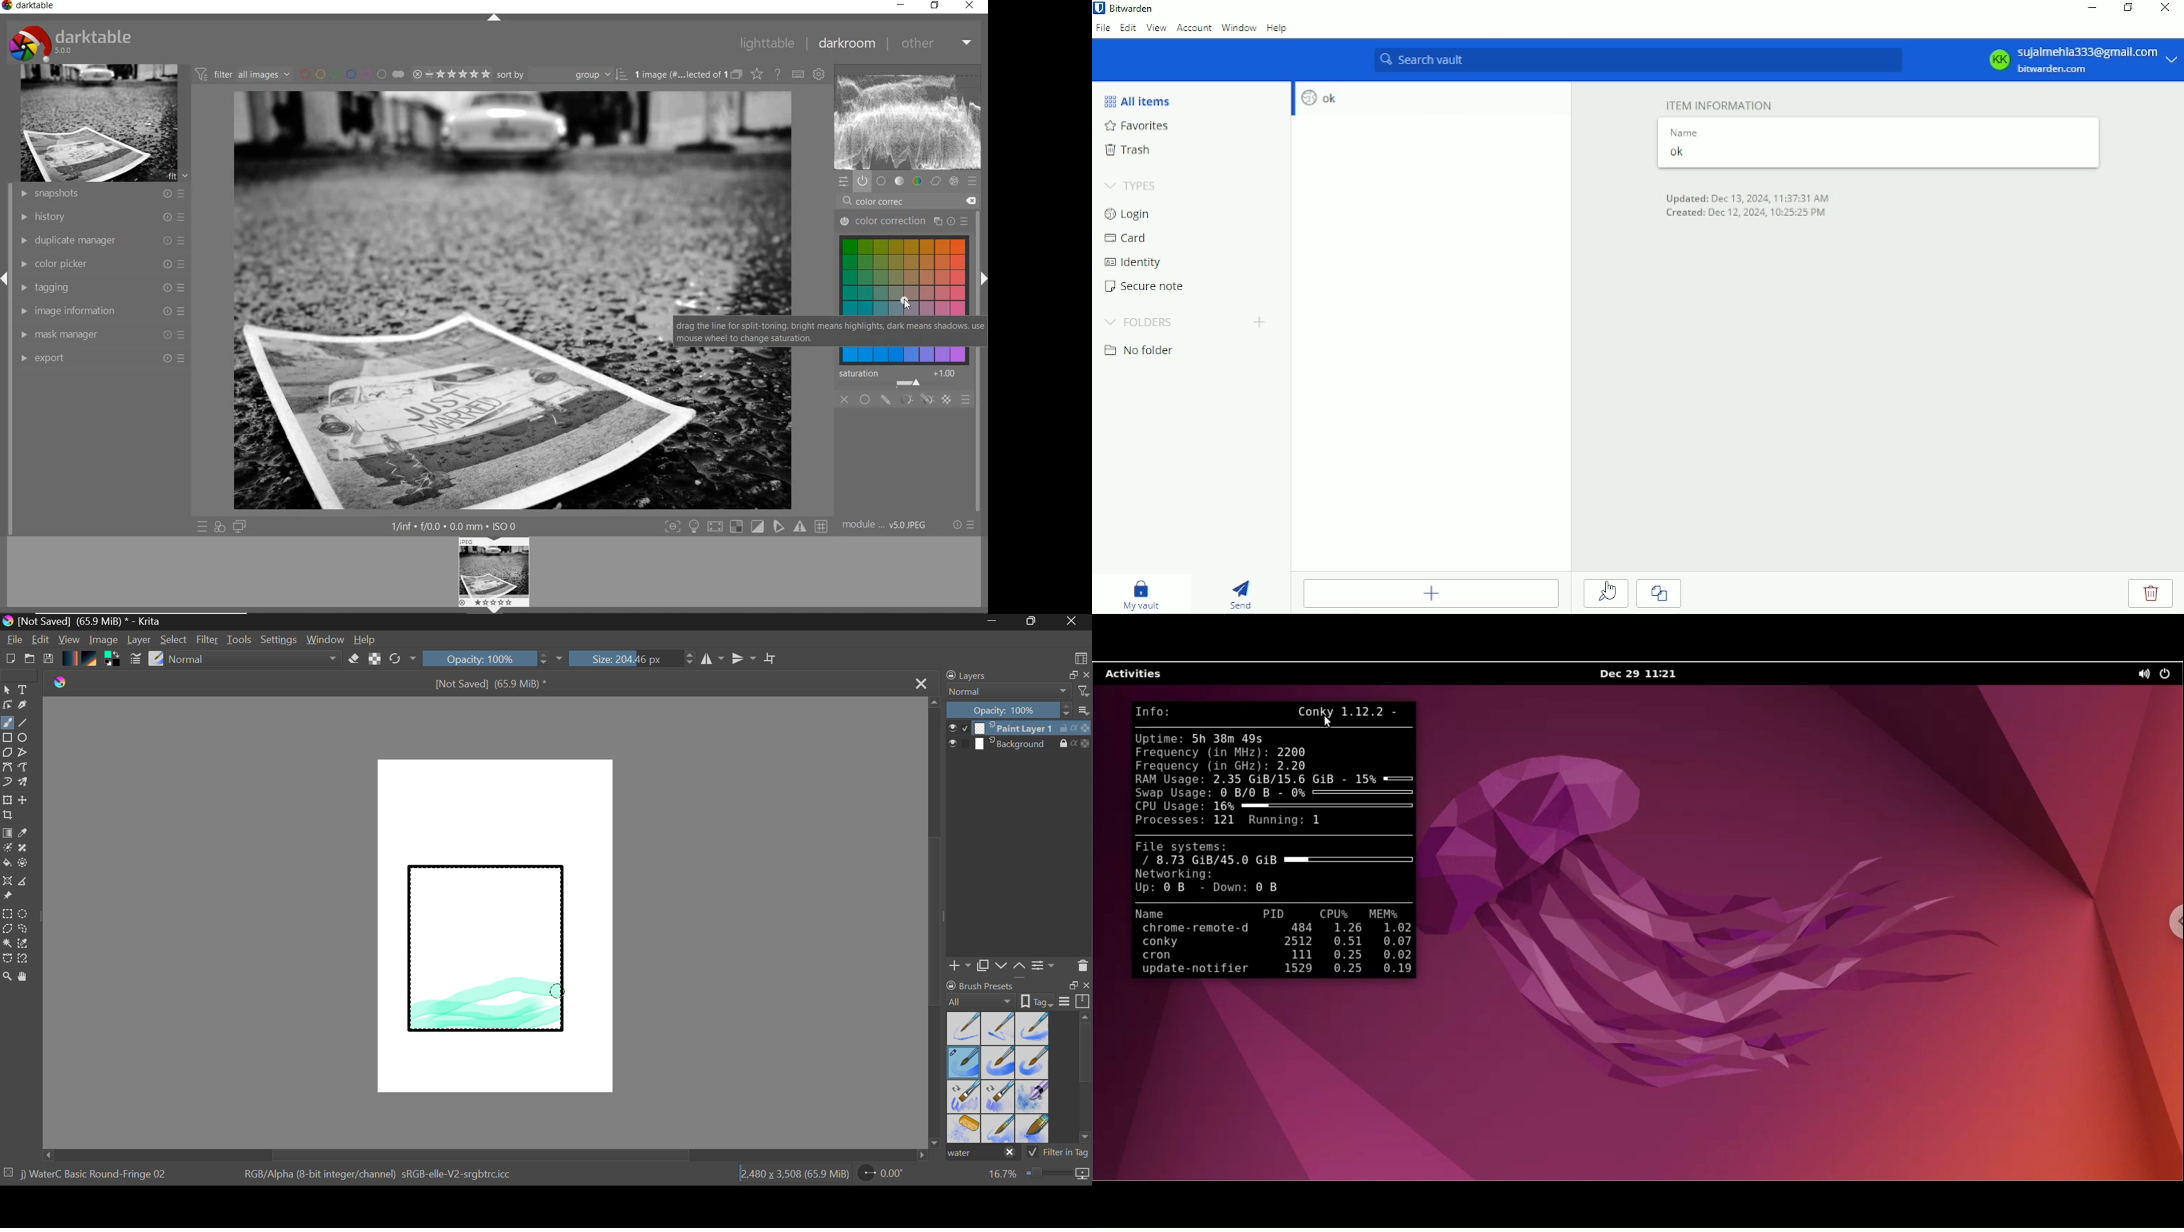 Image resolution: width=2184 pixels, height=1232 pixels. I want to click on darktable, so click(31, 6).